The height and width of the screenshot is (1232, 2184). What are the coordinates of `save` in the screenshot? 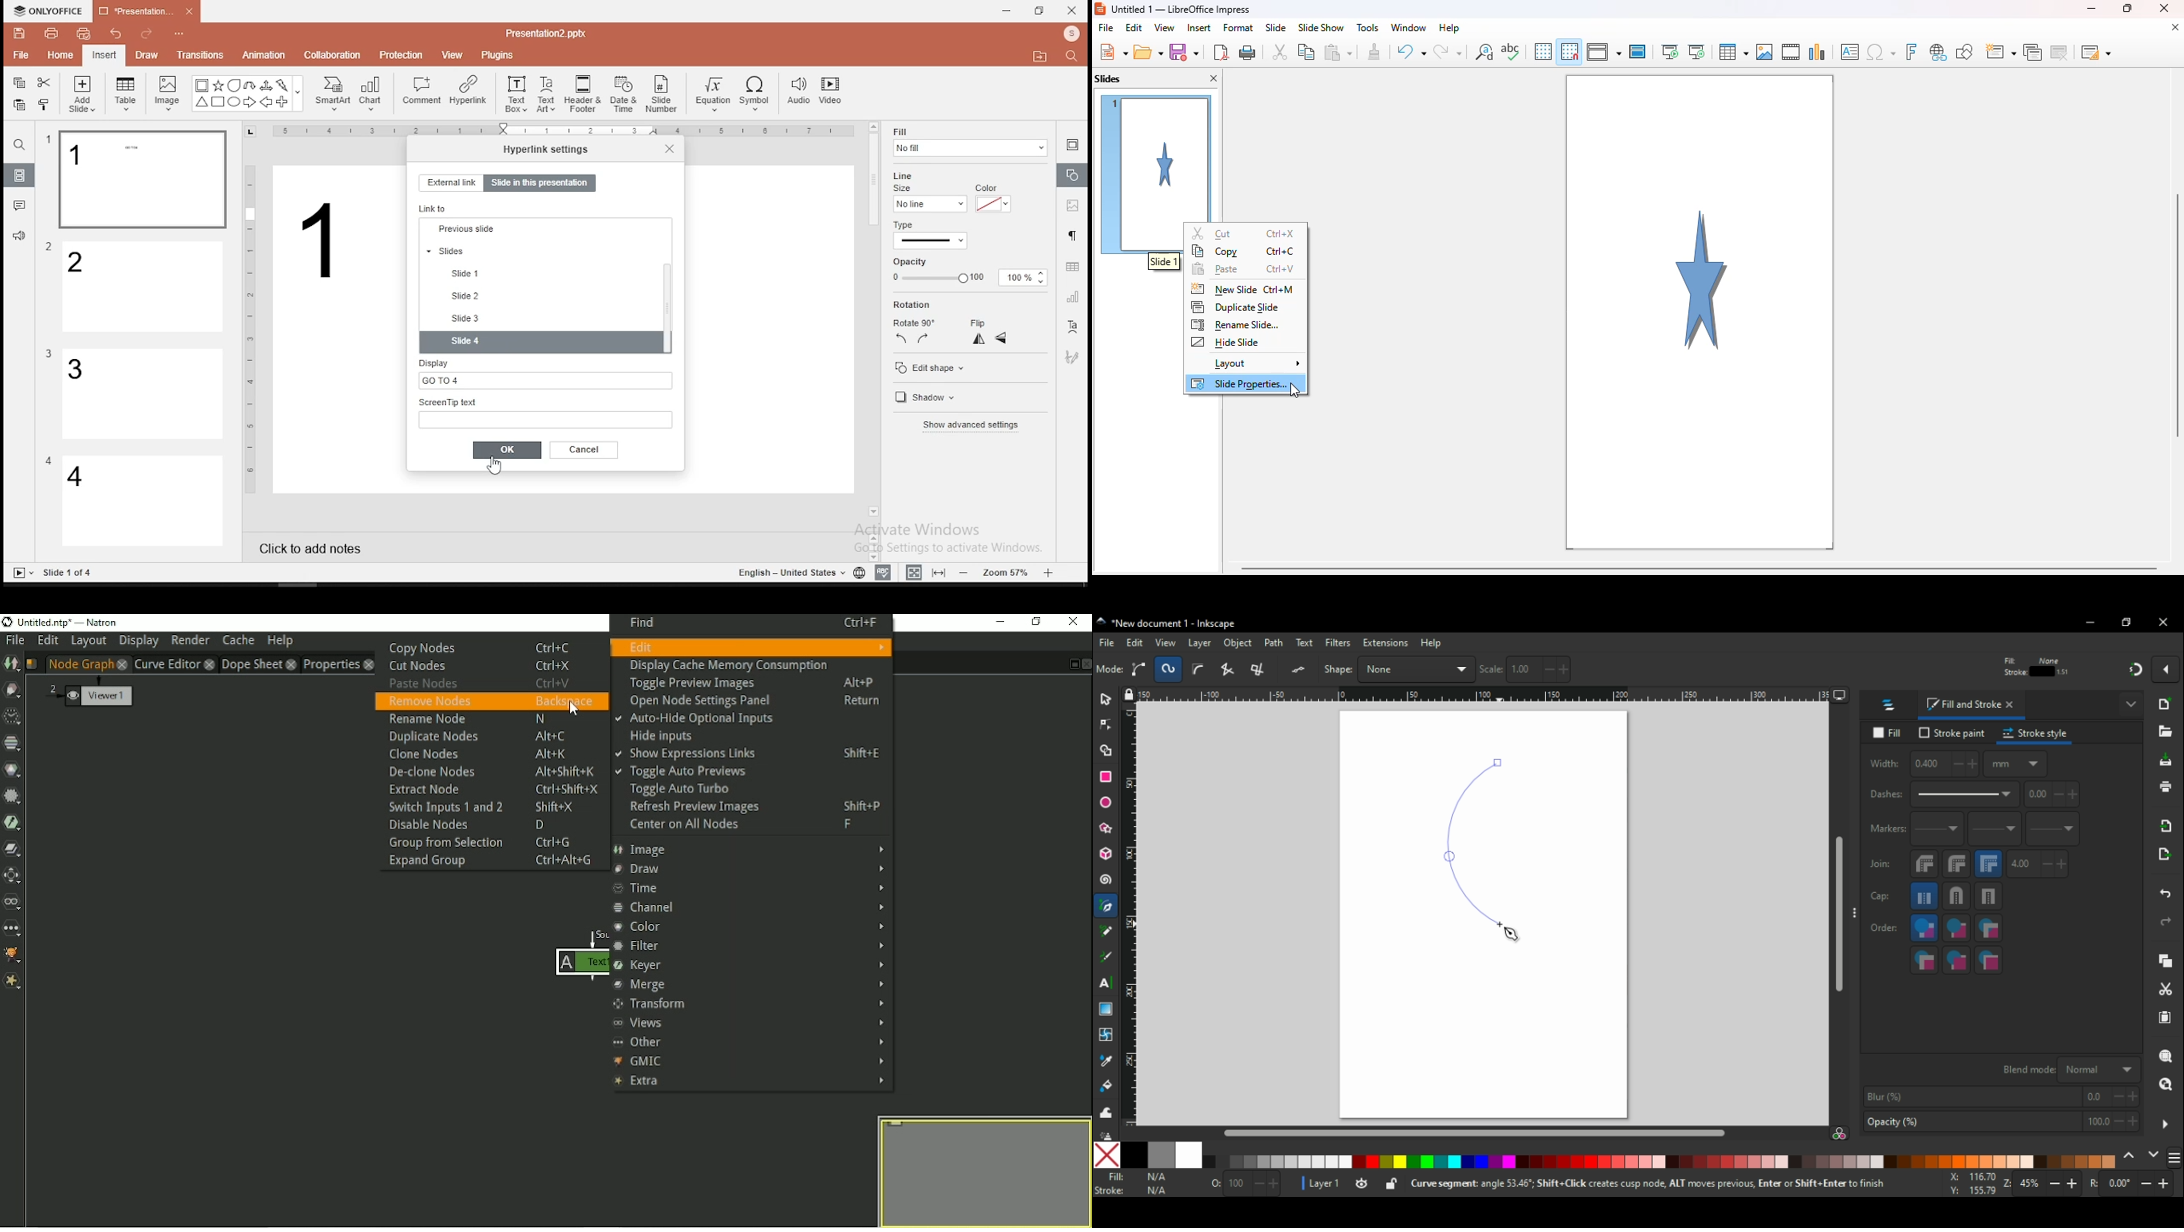 It's located at (2166, 764).